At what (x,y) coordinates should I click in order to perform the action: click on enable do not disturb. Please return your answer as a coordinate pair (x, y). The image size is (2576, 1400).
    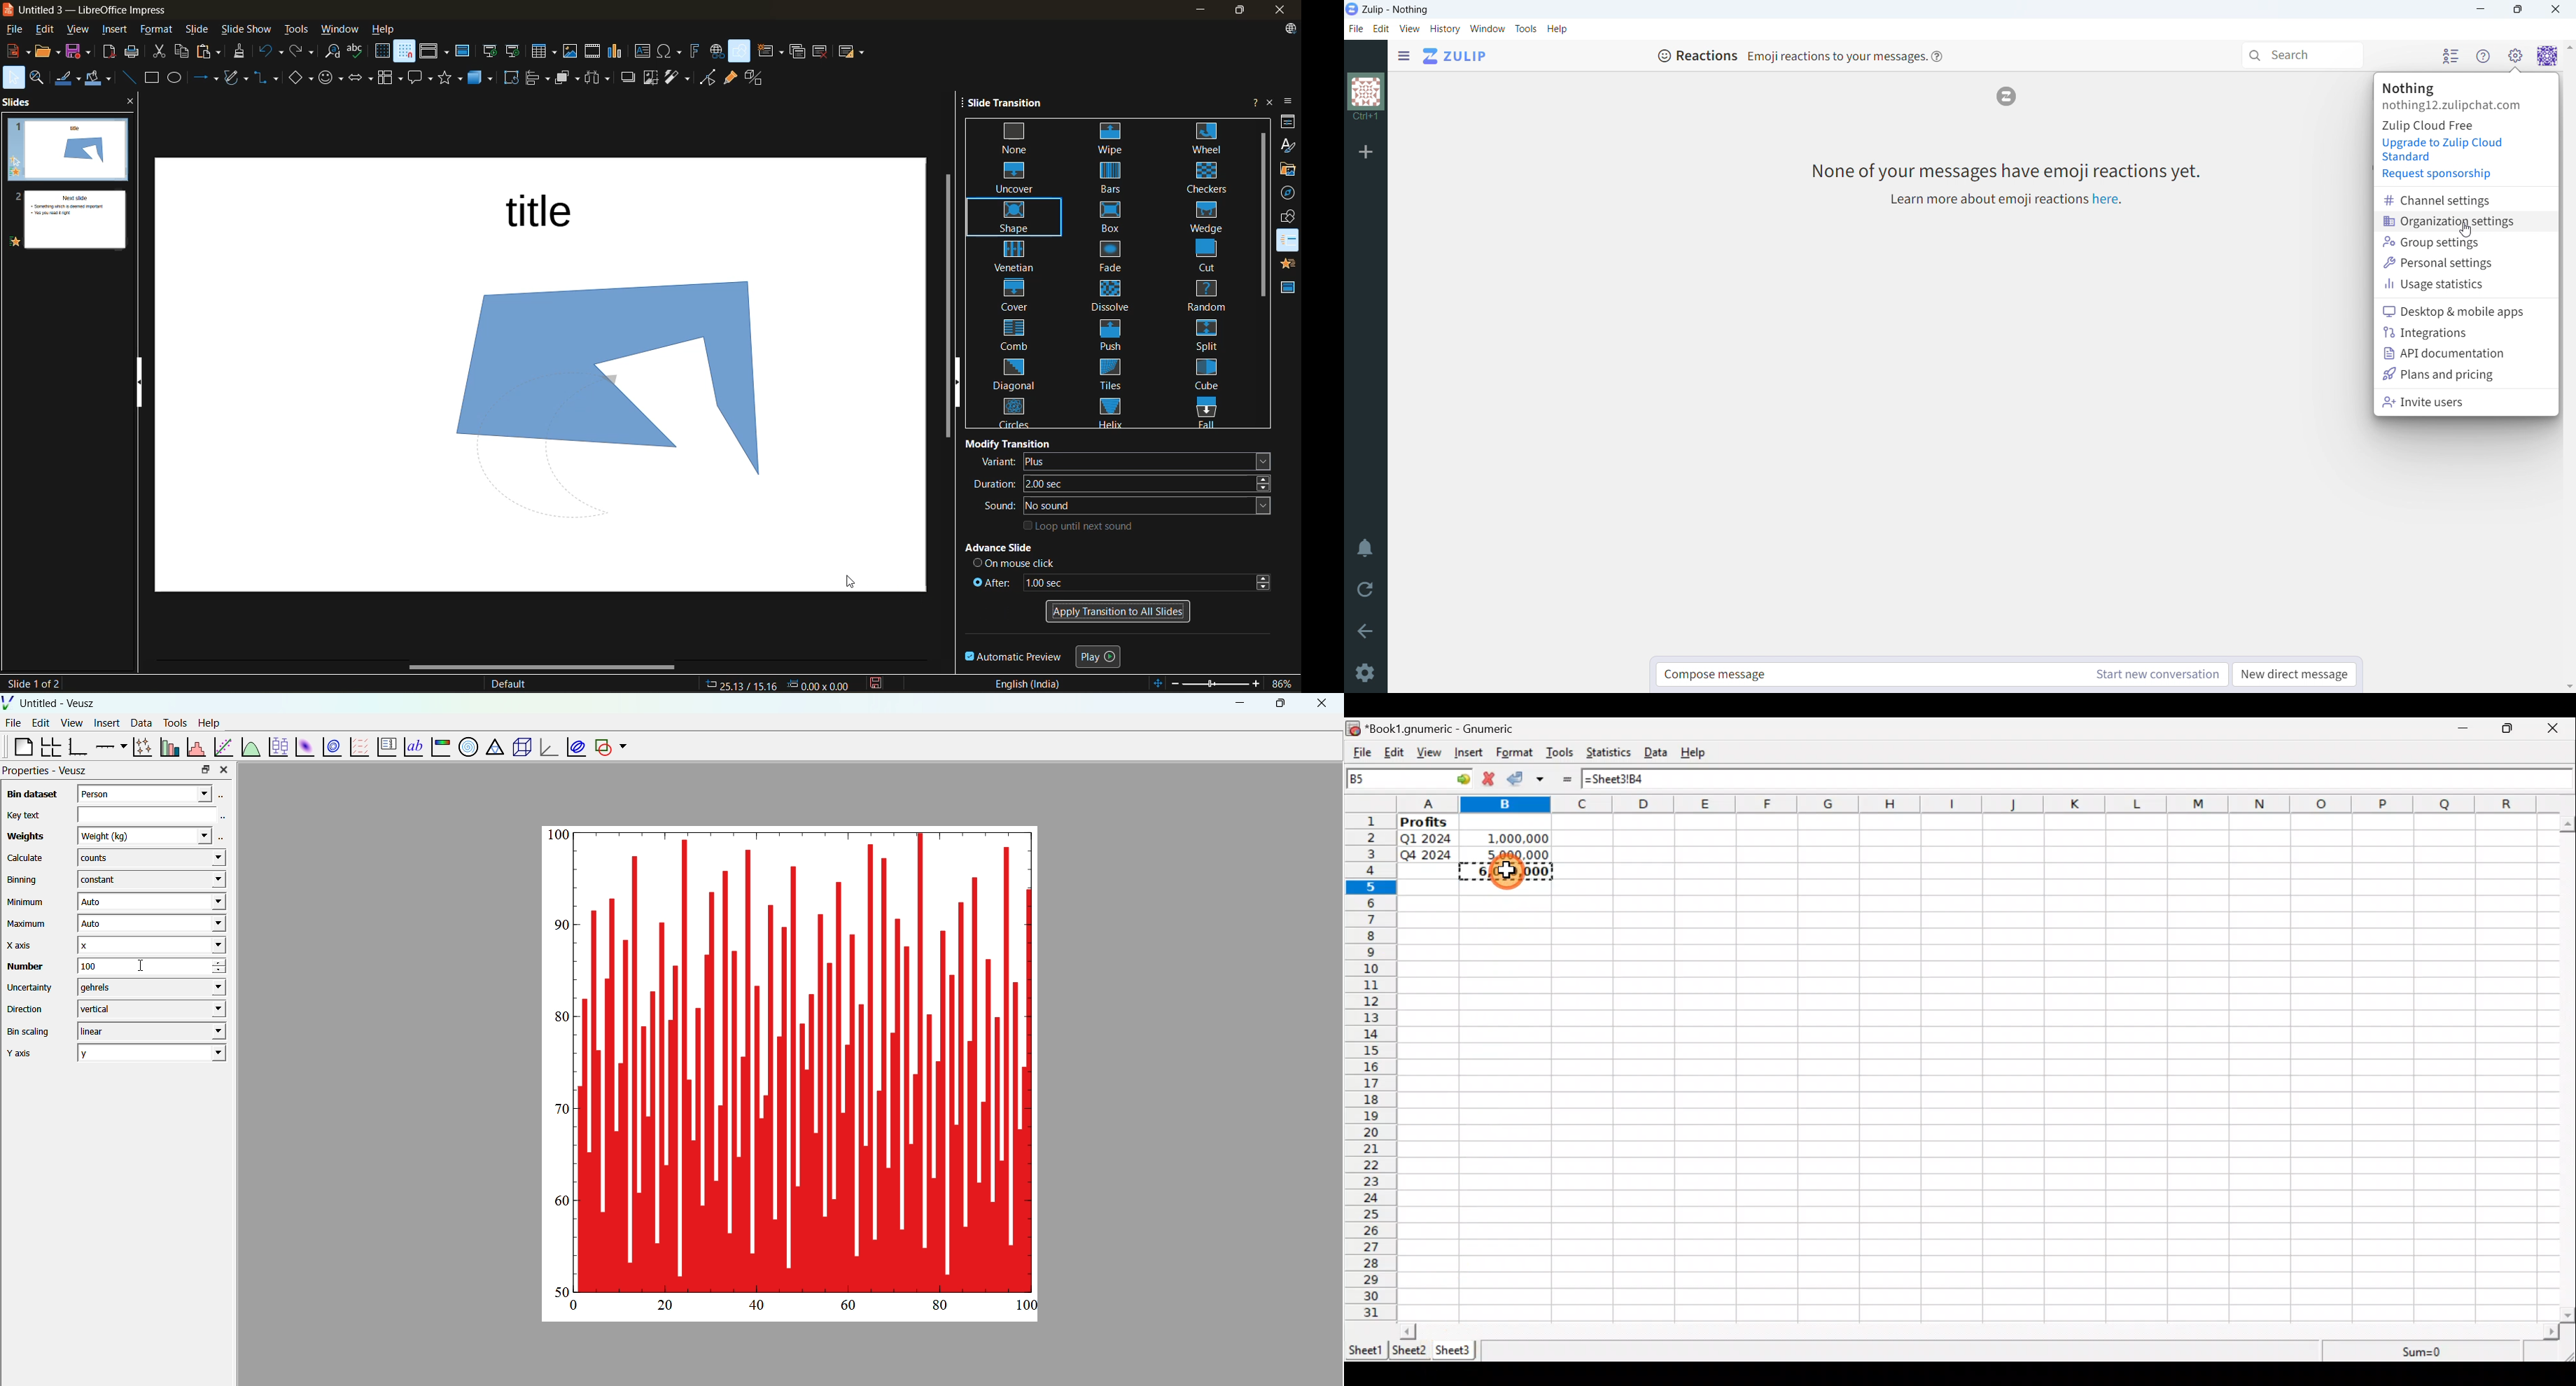
    Looking at the image, I should click on (1365, 549).